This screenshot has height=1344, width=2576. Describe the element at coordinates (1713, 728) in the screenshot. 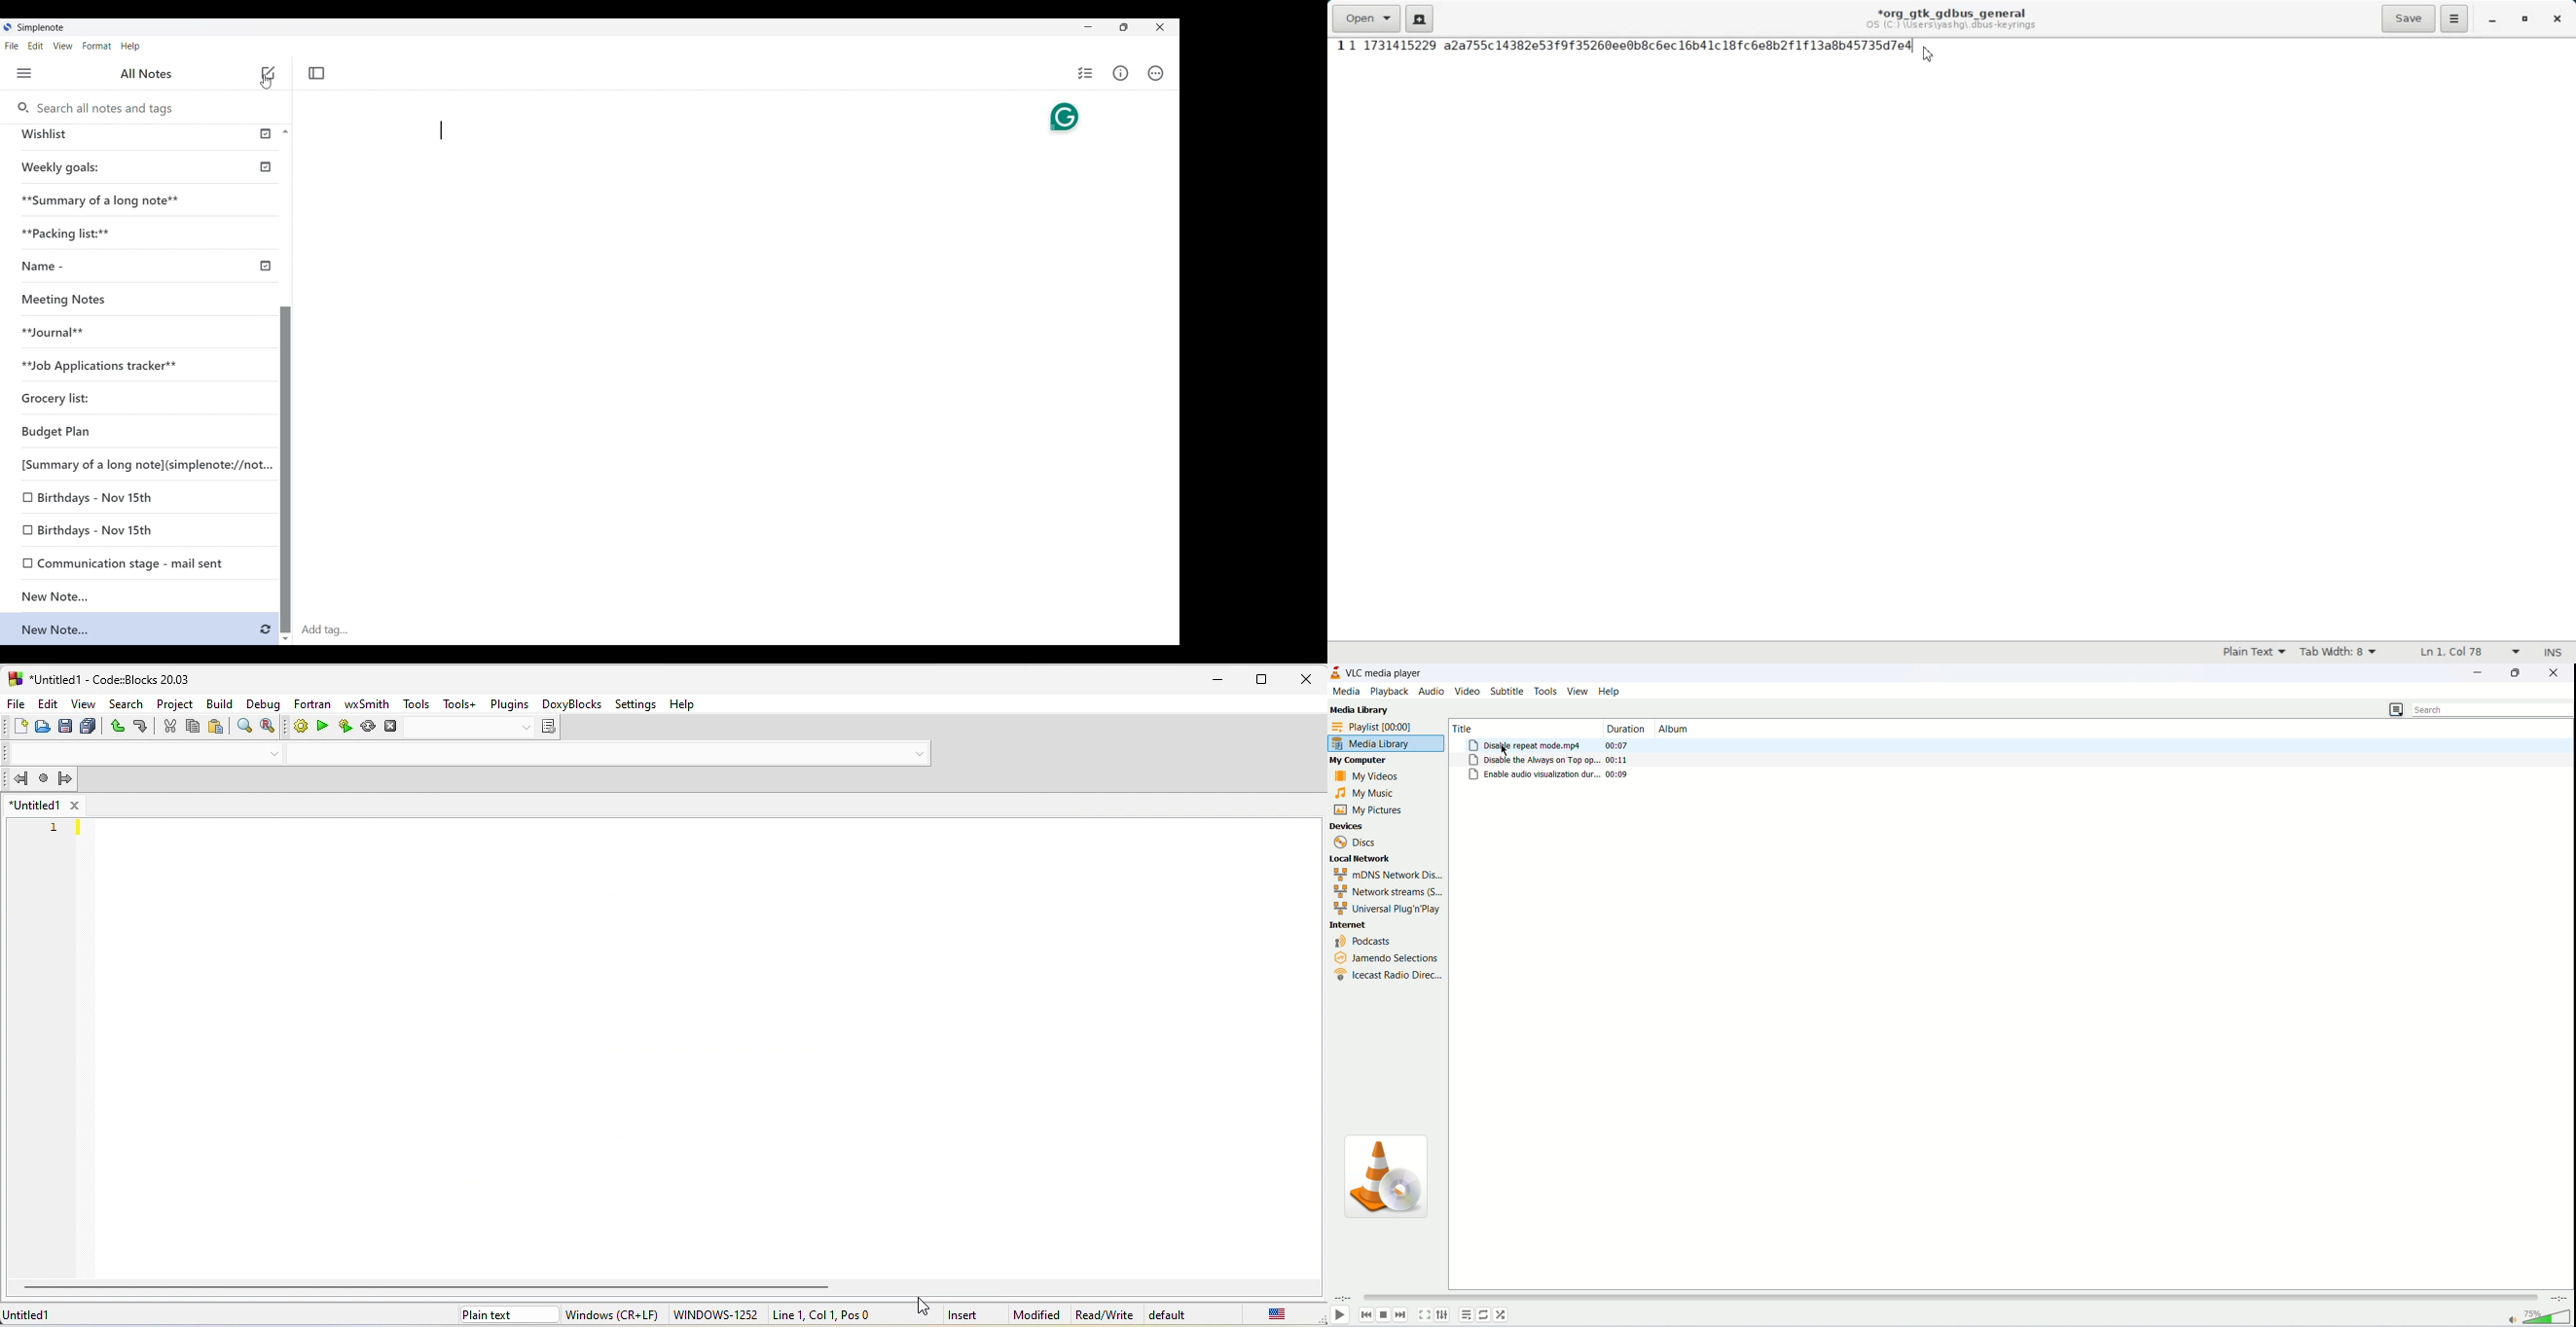

I see `album` at that location.